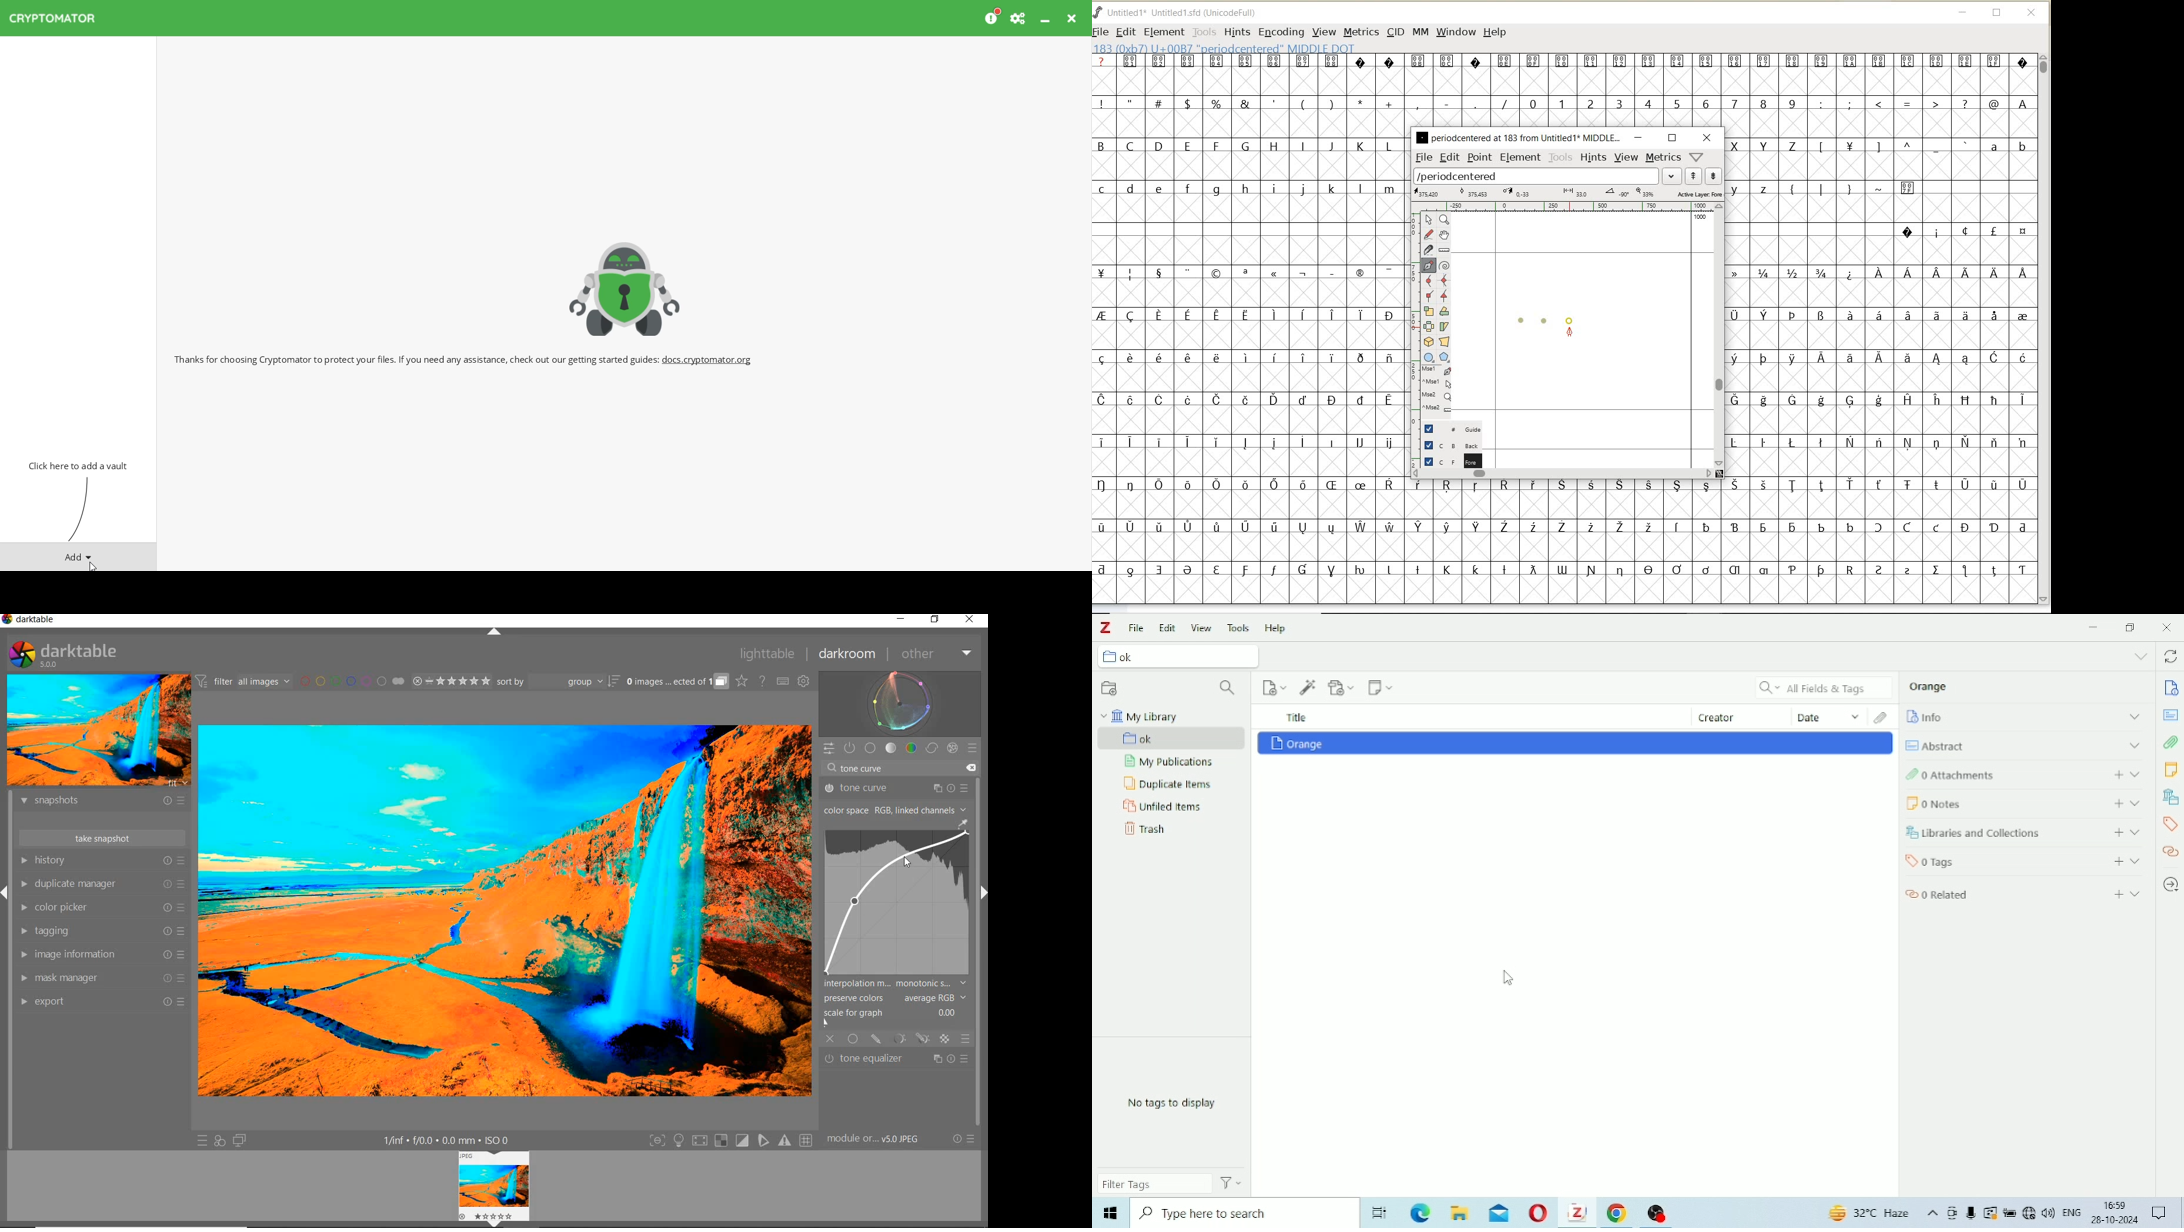 Image resolution: width=2184 pixels, height=1232 pixels. What do you see at coordinates (2024, 833) in the screenshot?
I see `Libraries and Collections` at bounding box center [2024, 833].